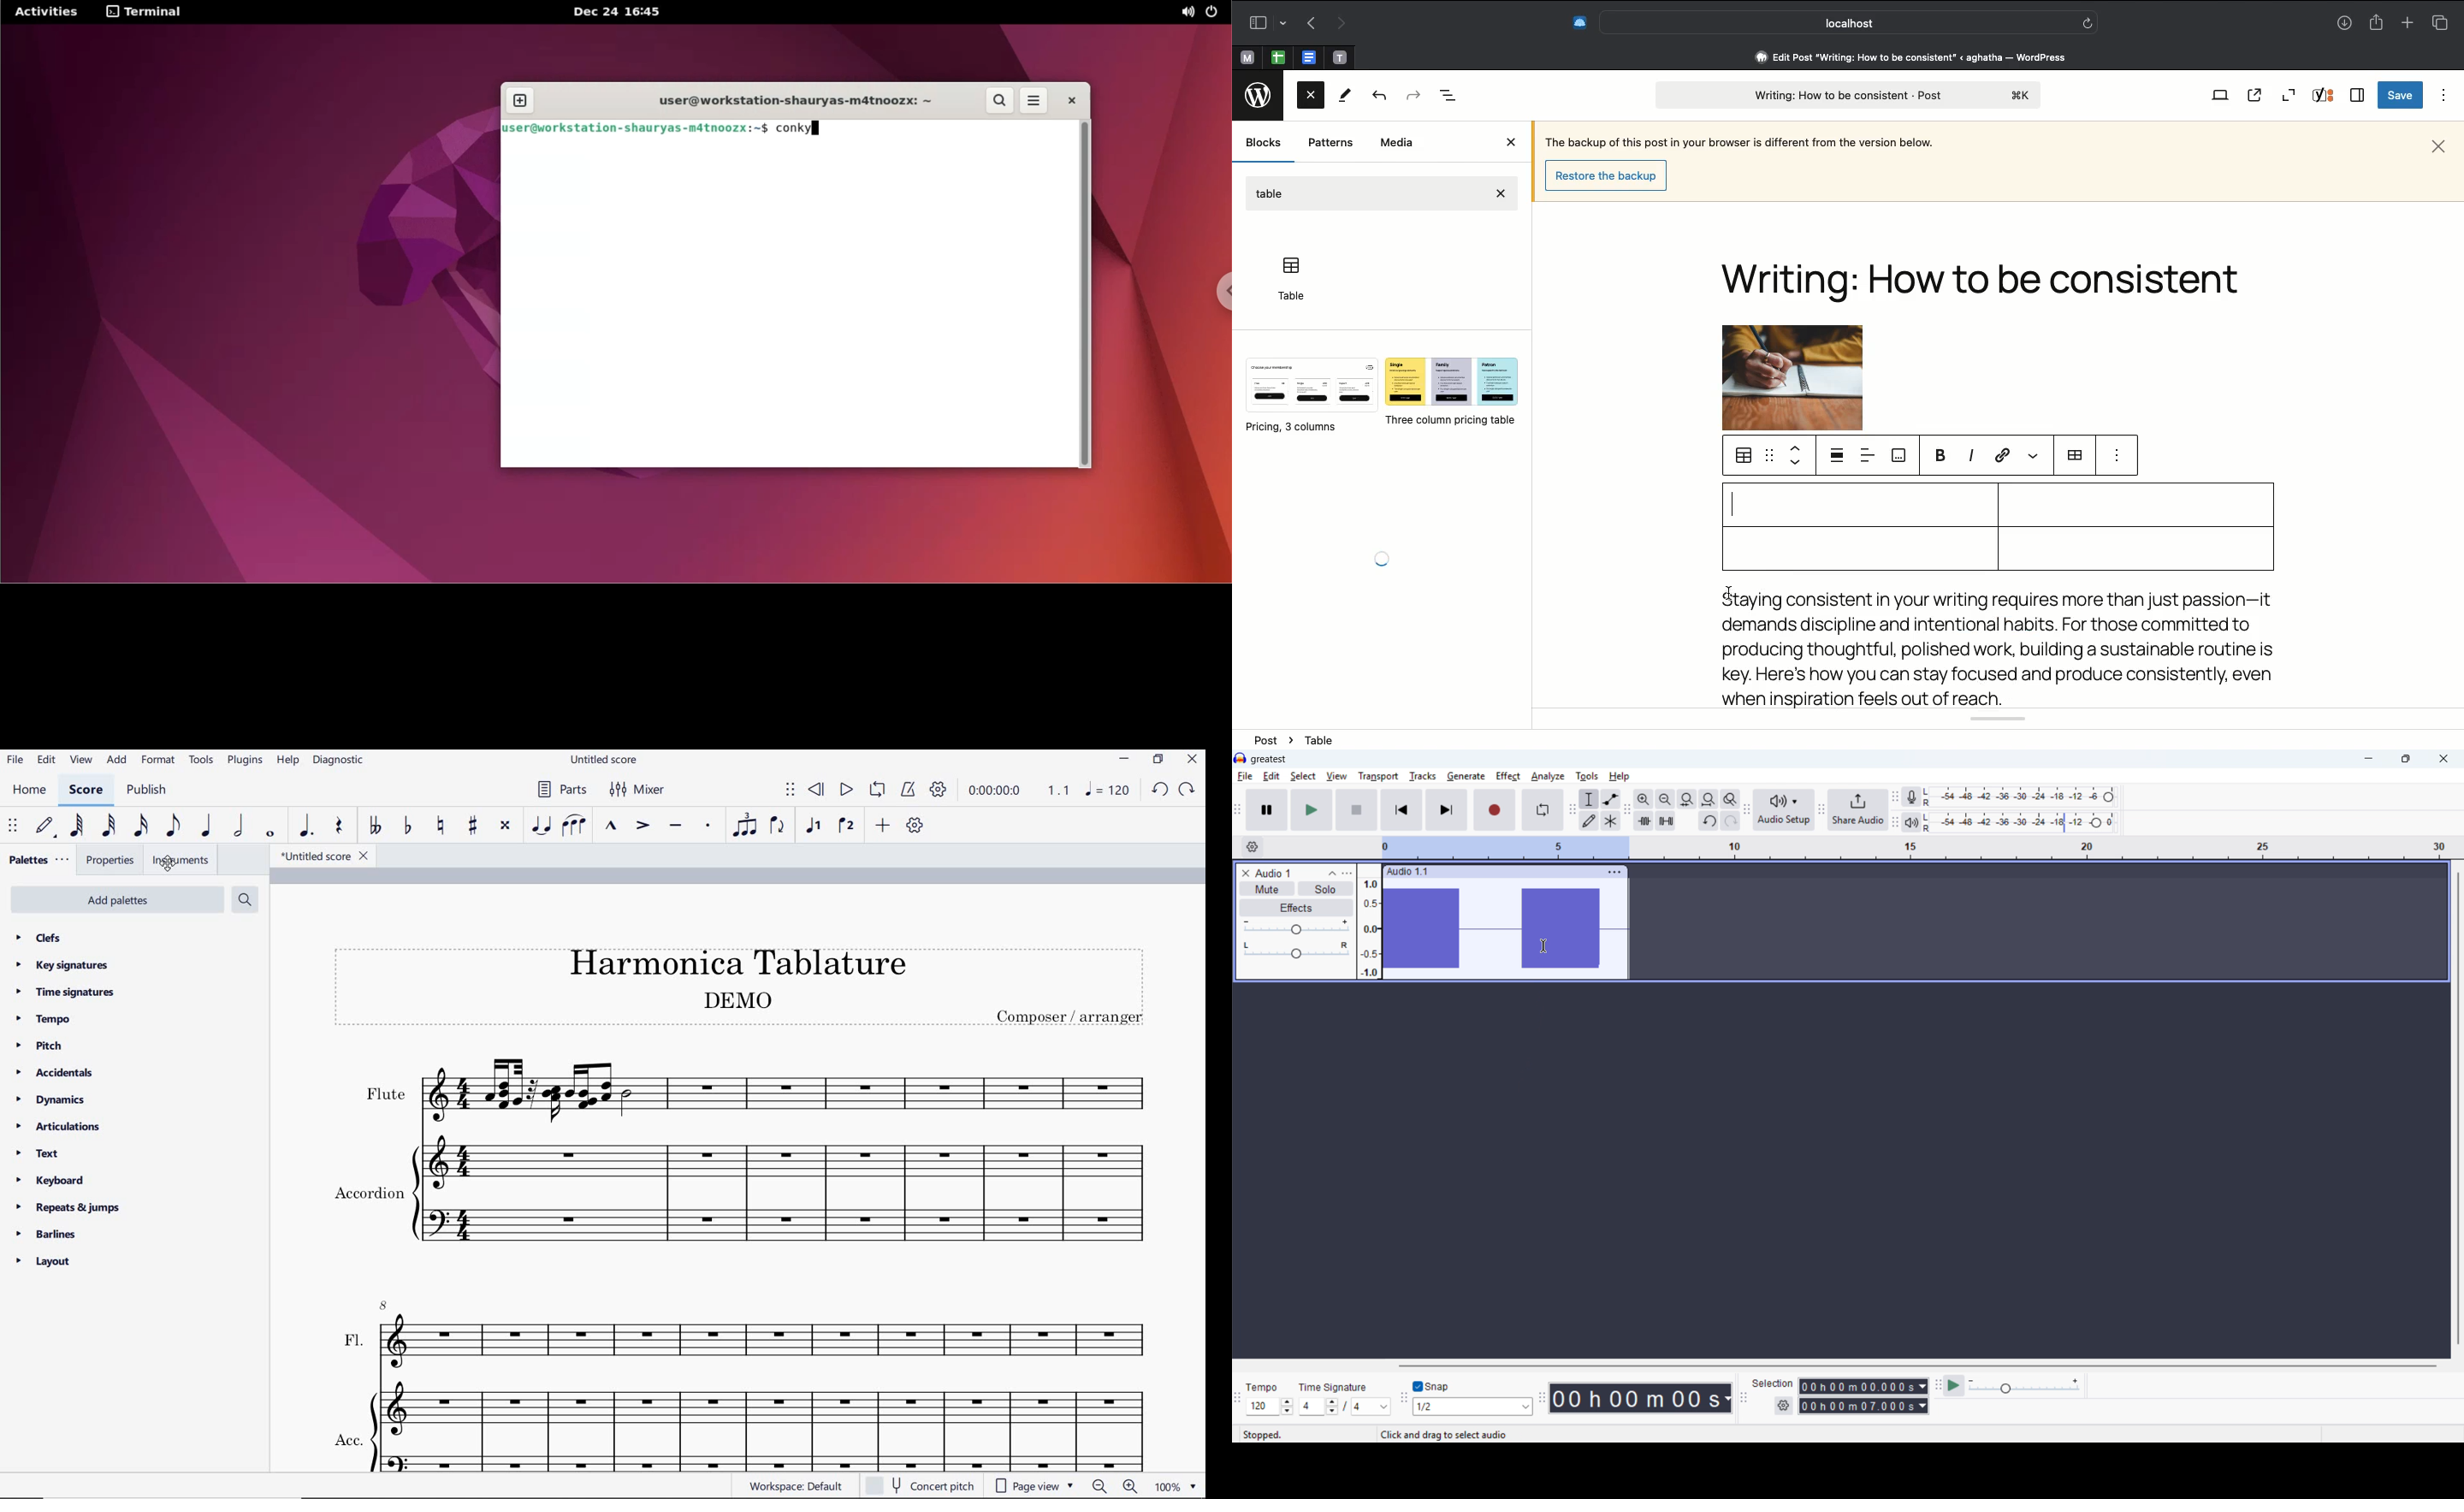  Describe the element at coordinates (1449, 96) in the screenshot. I see `Document overview` at that location.